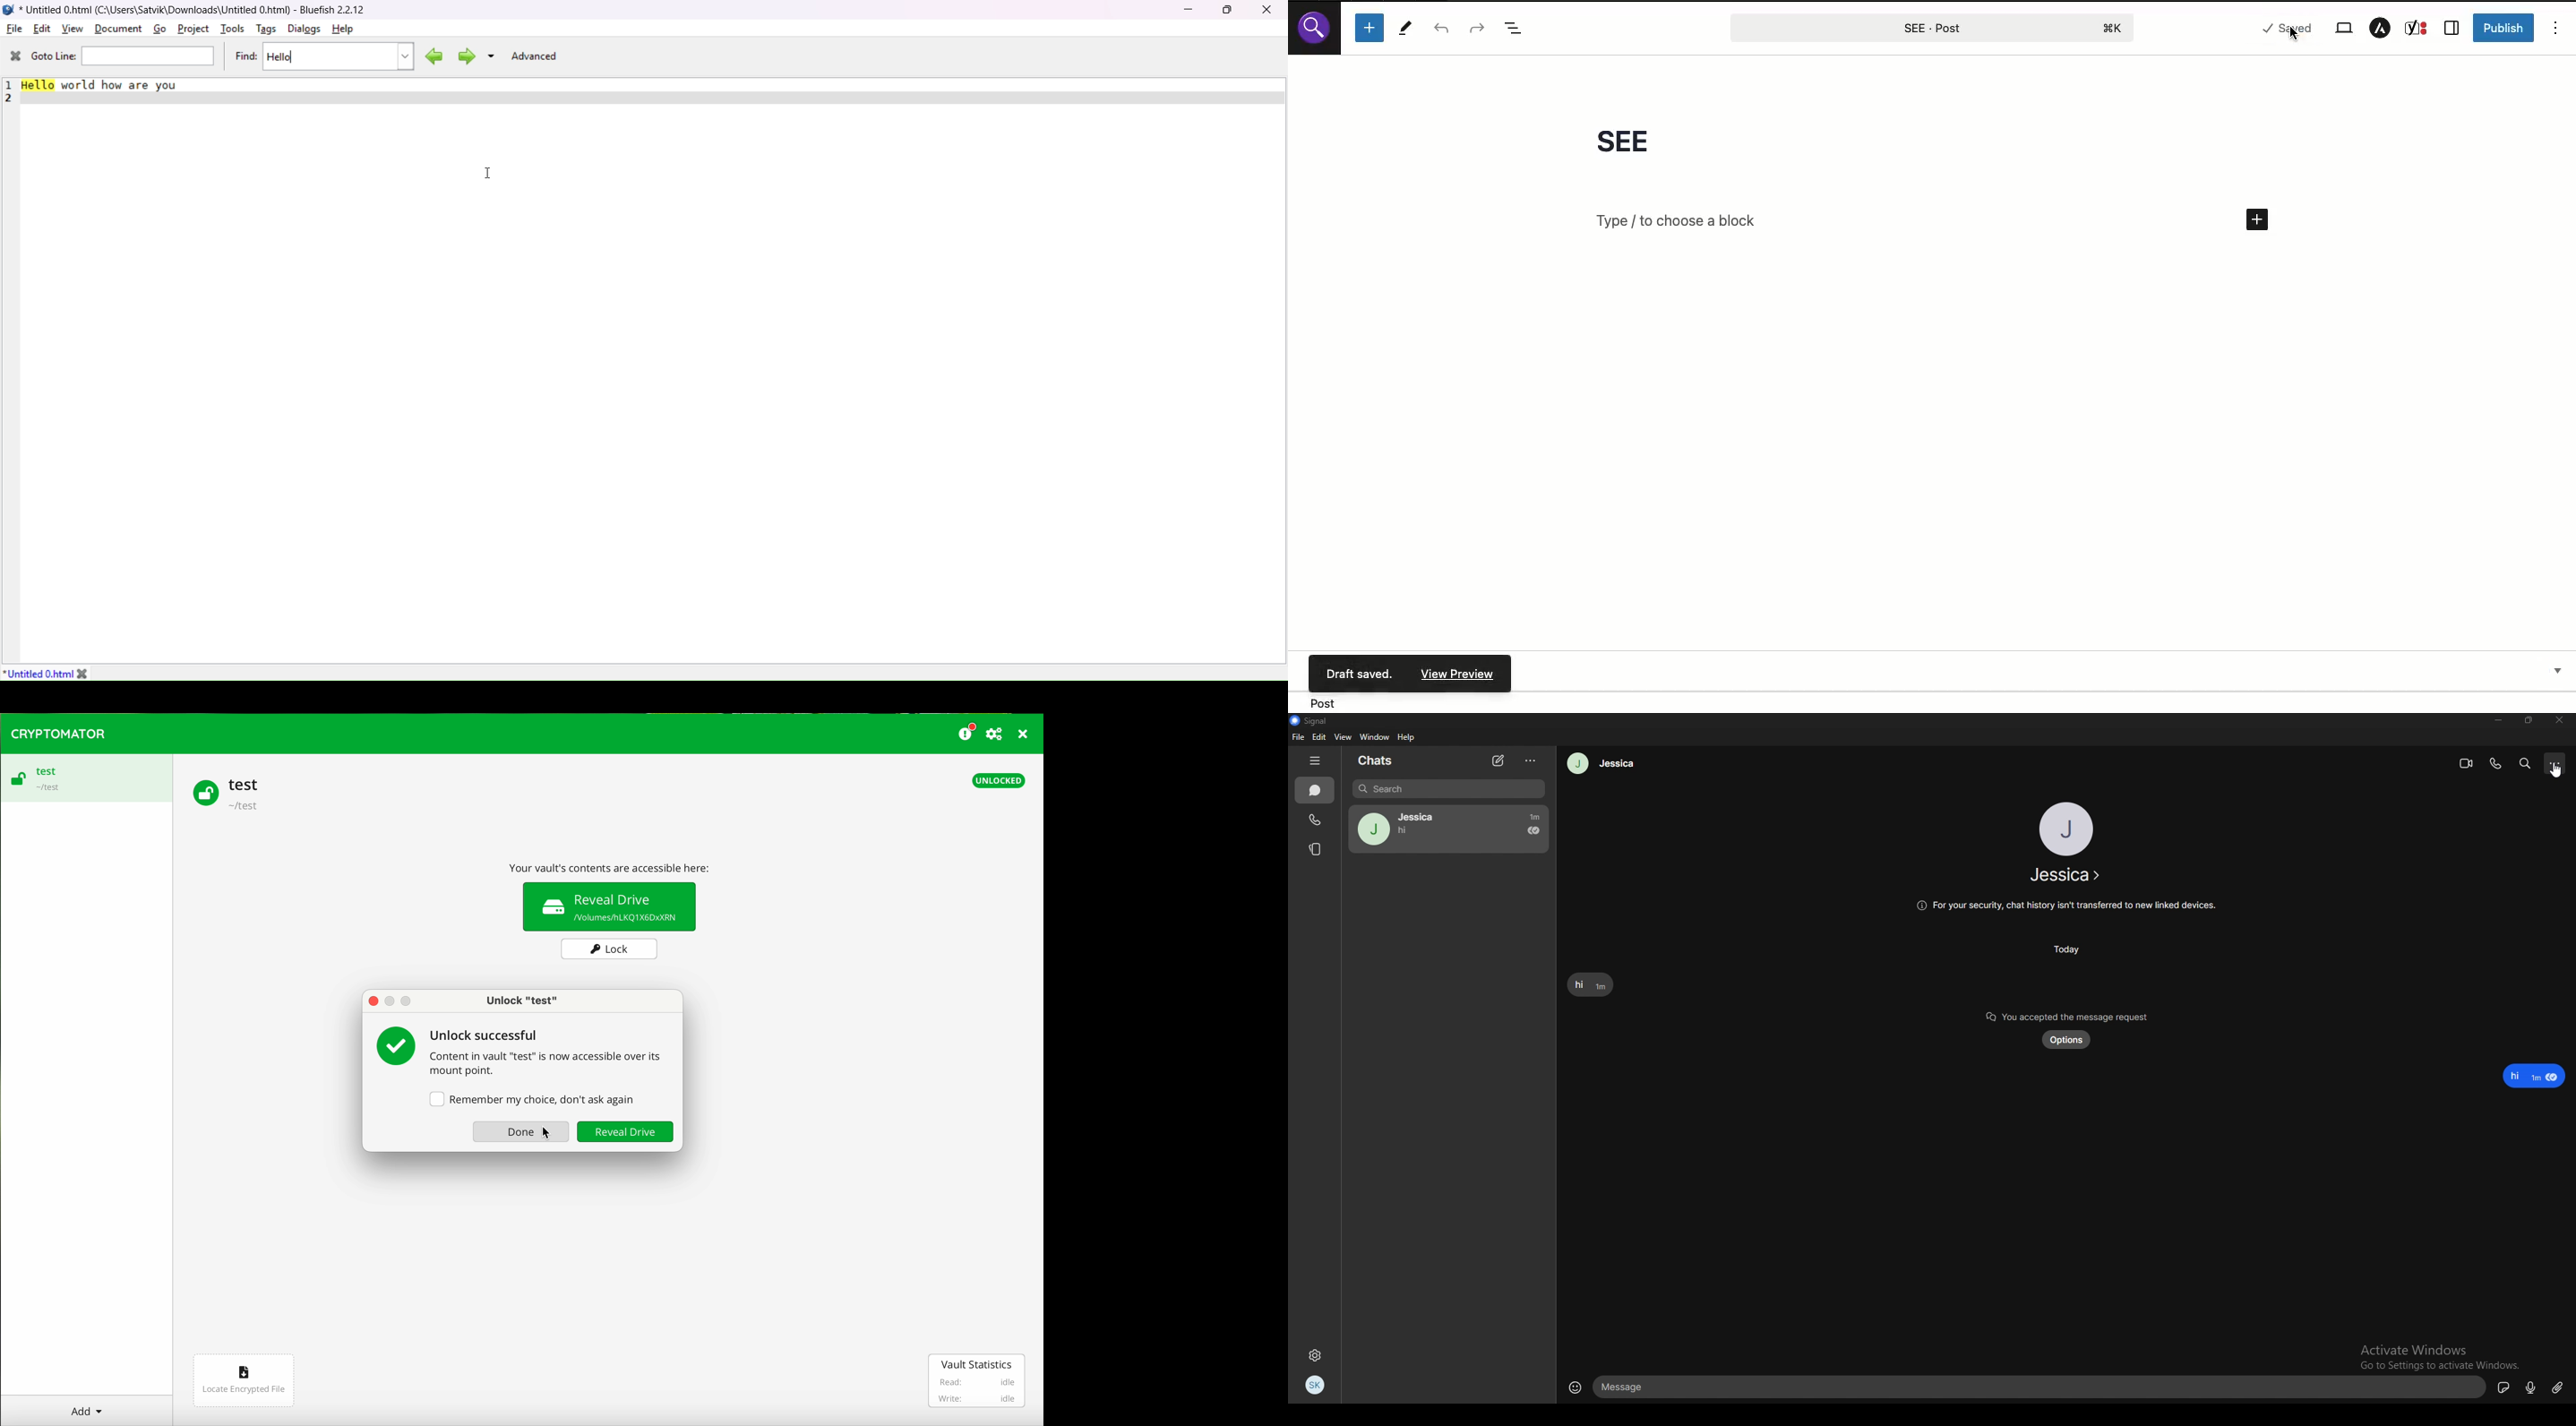  Describe the element at coordinates (2452, 29) in the screenshot. I see `Sidebar` at that location.